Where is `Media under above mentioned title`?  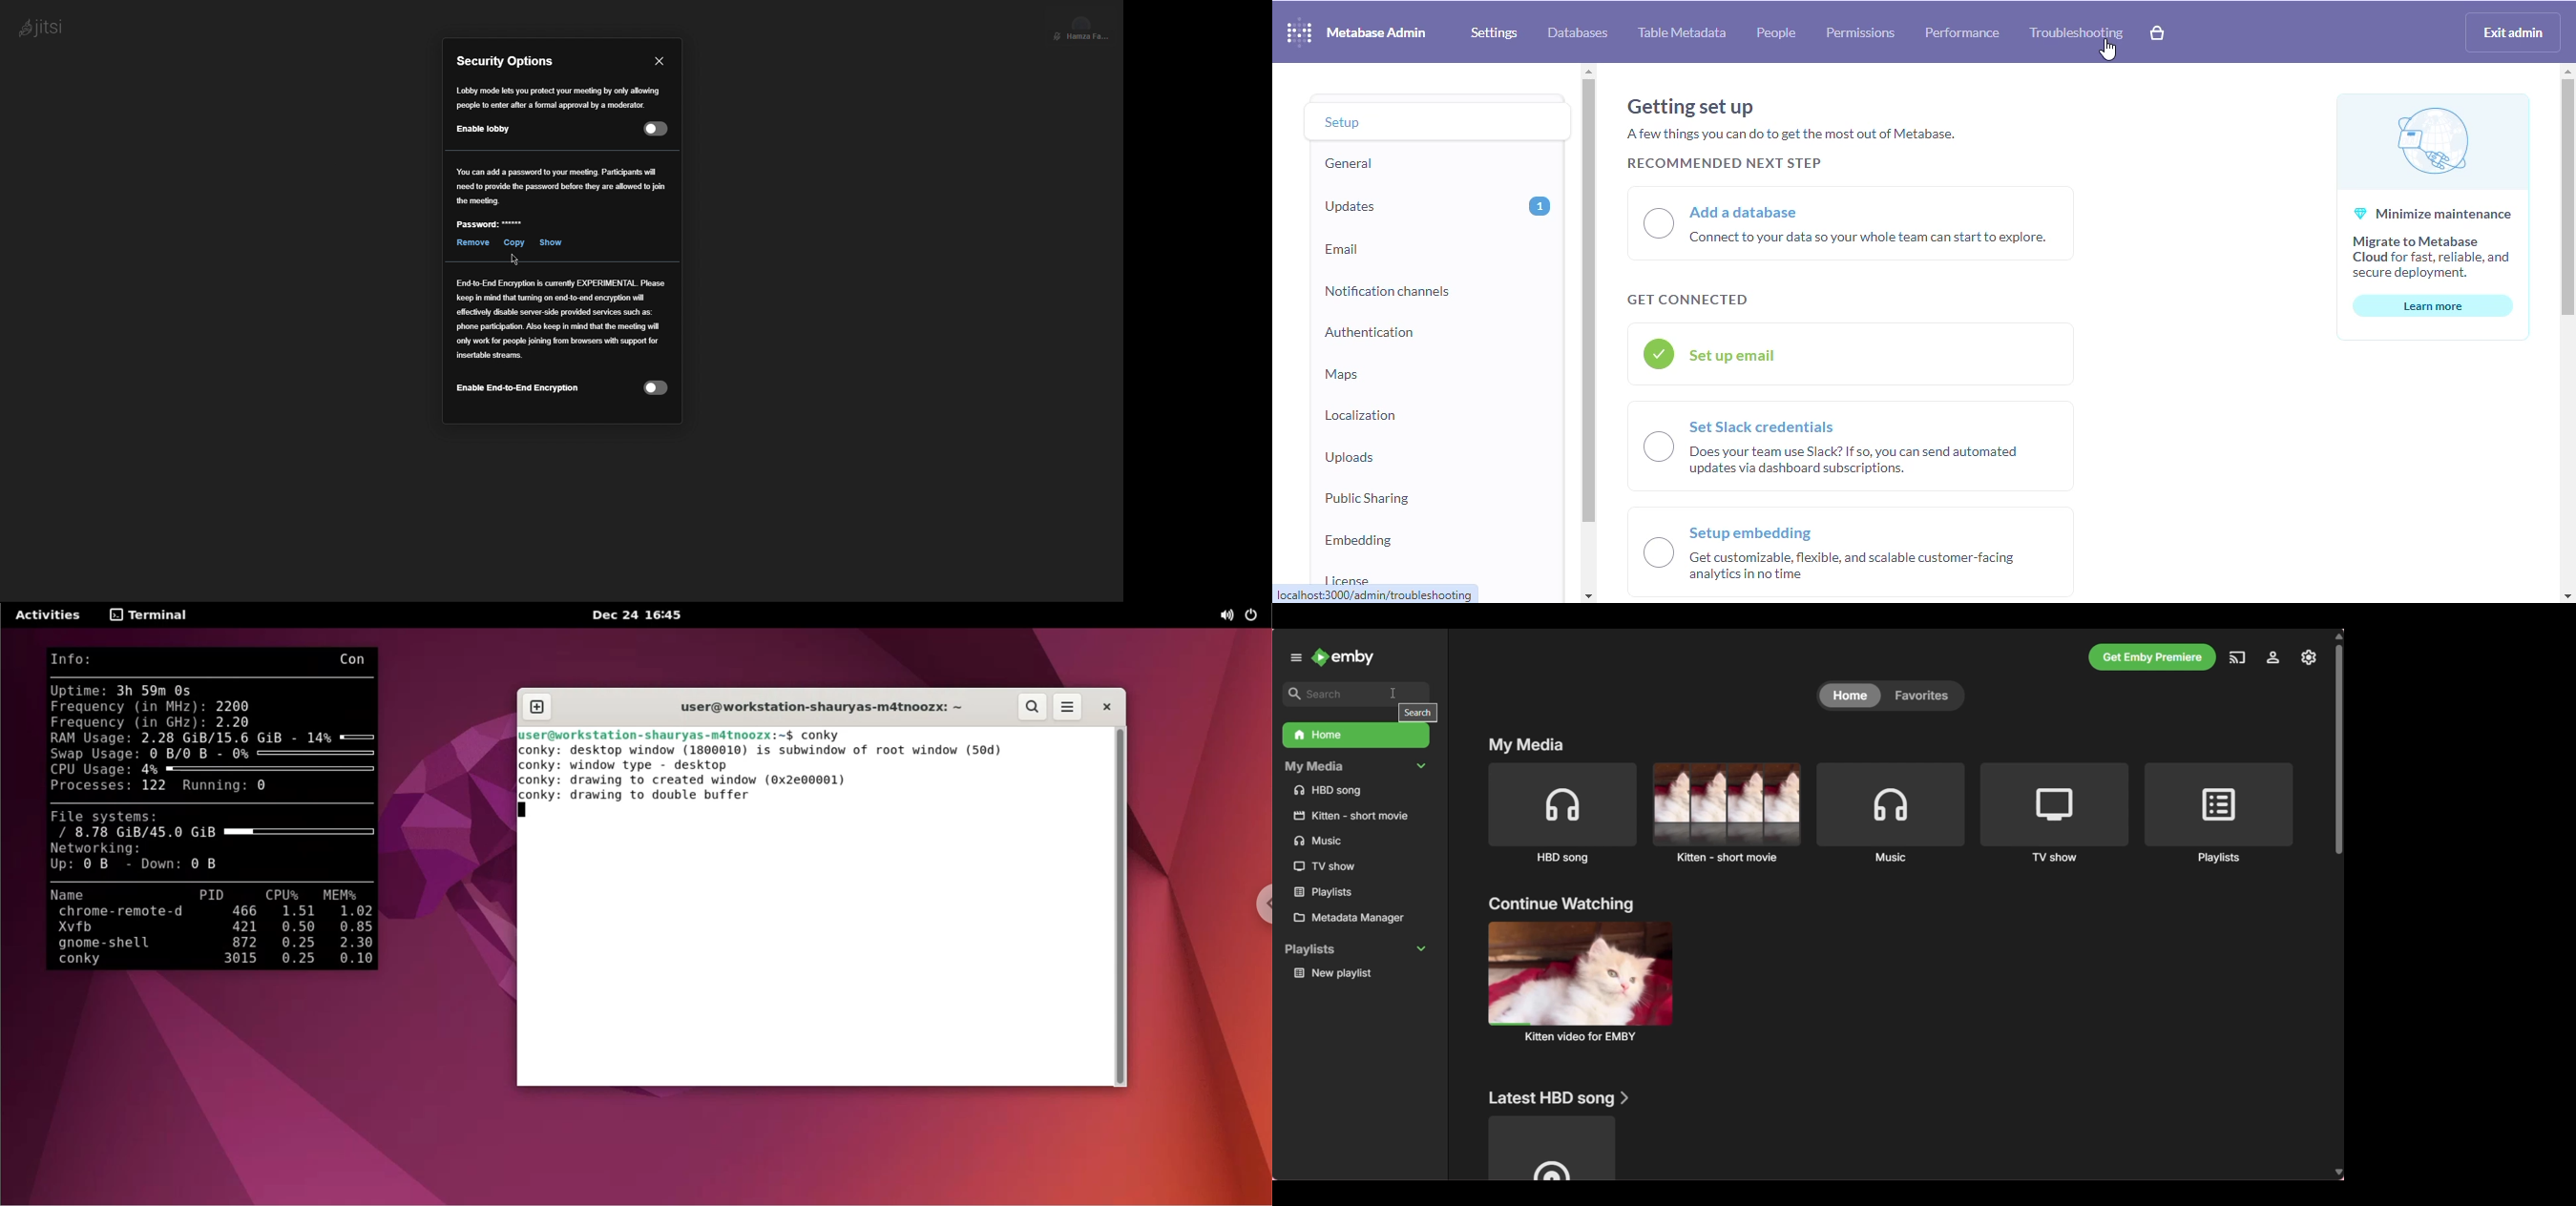
Media under above mentioned title is located at coordinates (1551, 1148).